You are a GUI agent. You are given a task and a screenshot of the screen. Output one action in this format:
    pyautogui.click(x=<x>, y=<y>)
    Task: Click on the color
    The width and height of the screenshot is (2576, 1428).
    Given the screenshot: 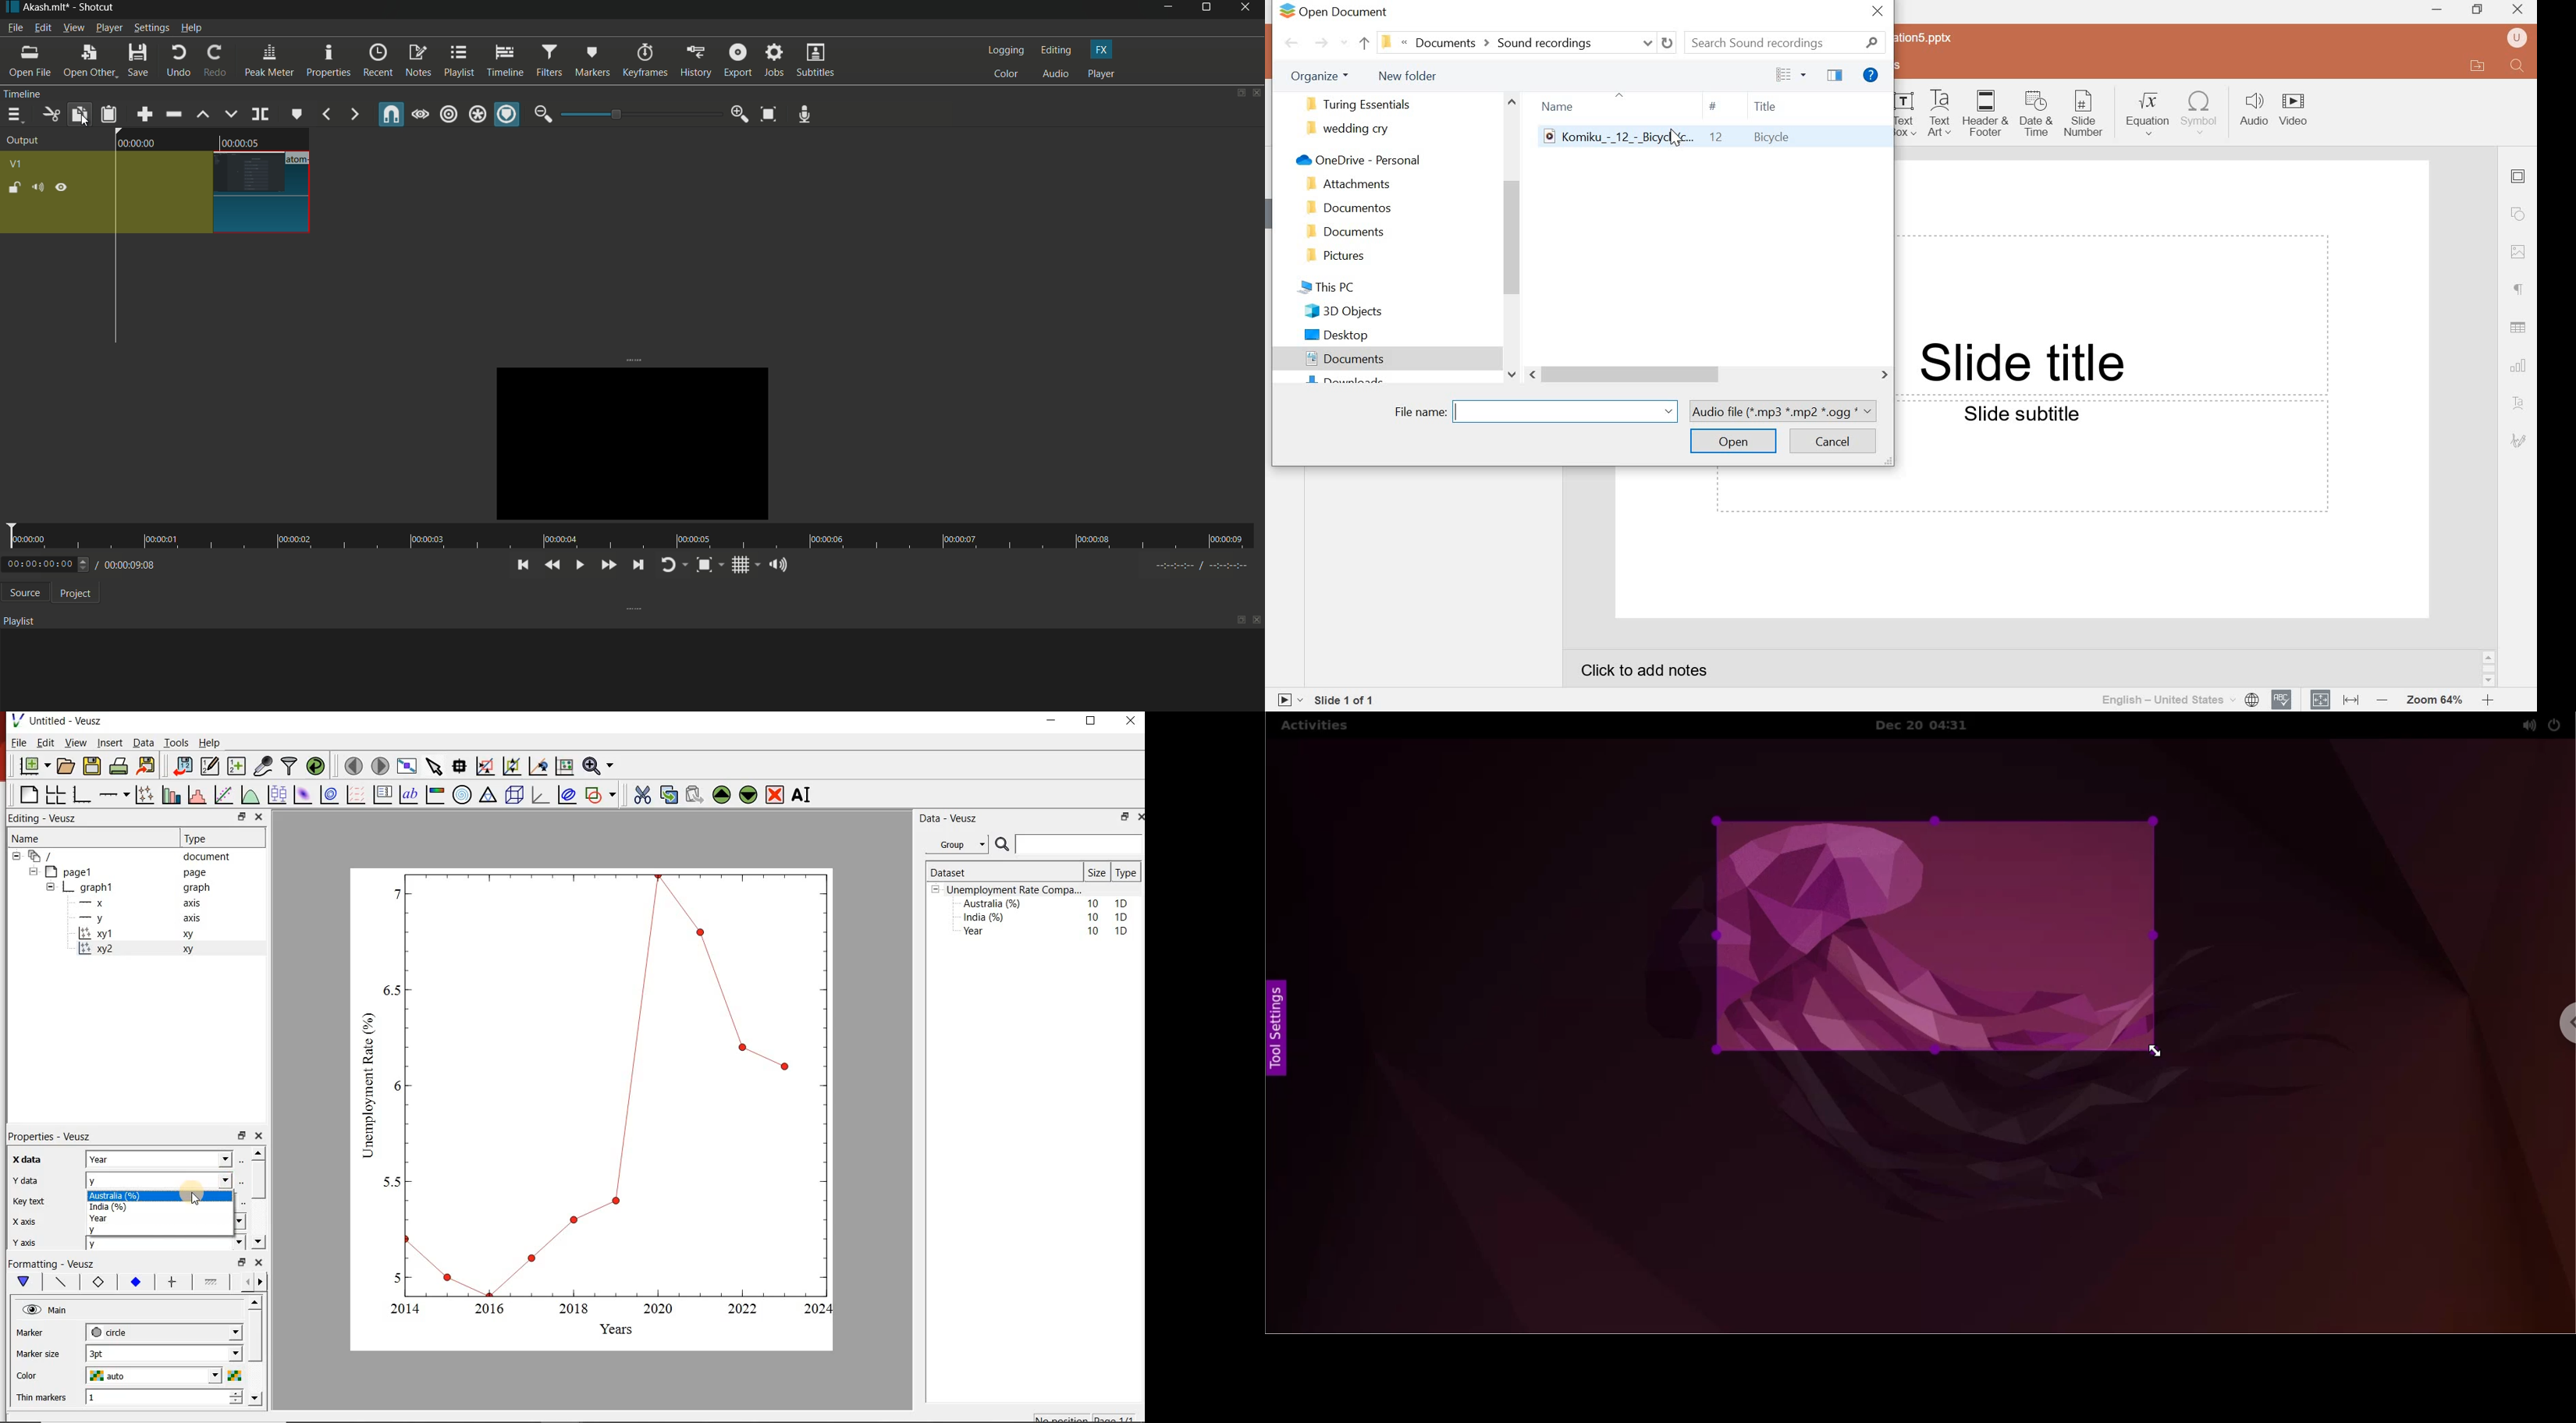 What is the action you would take?
    pyautogui.click(x=1006, y=74)
    